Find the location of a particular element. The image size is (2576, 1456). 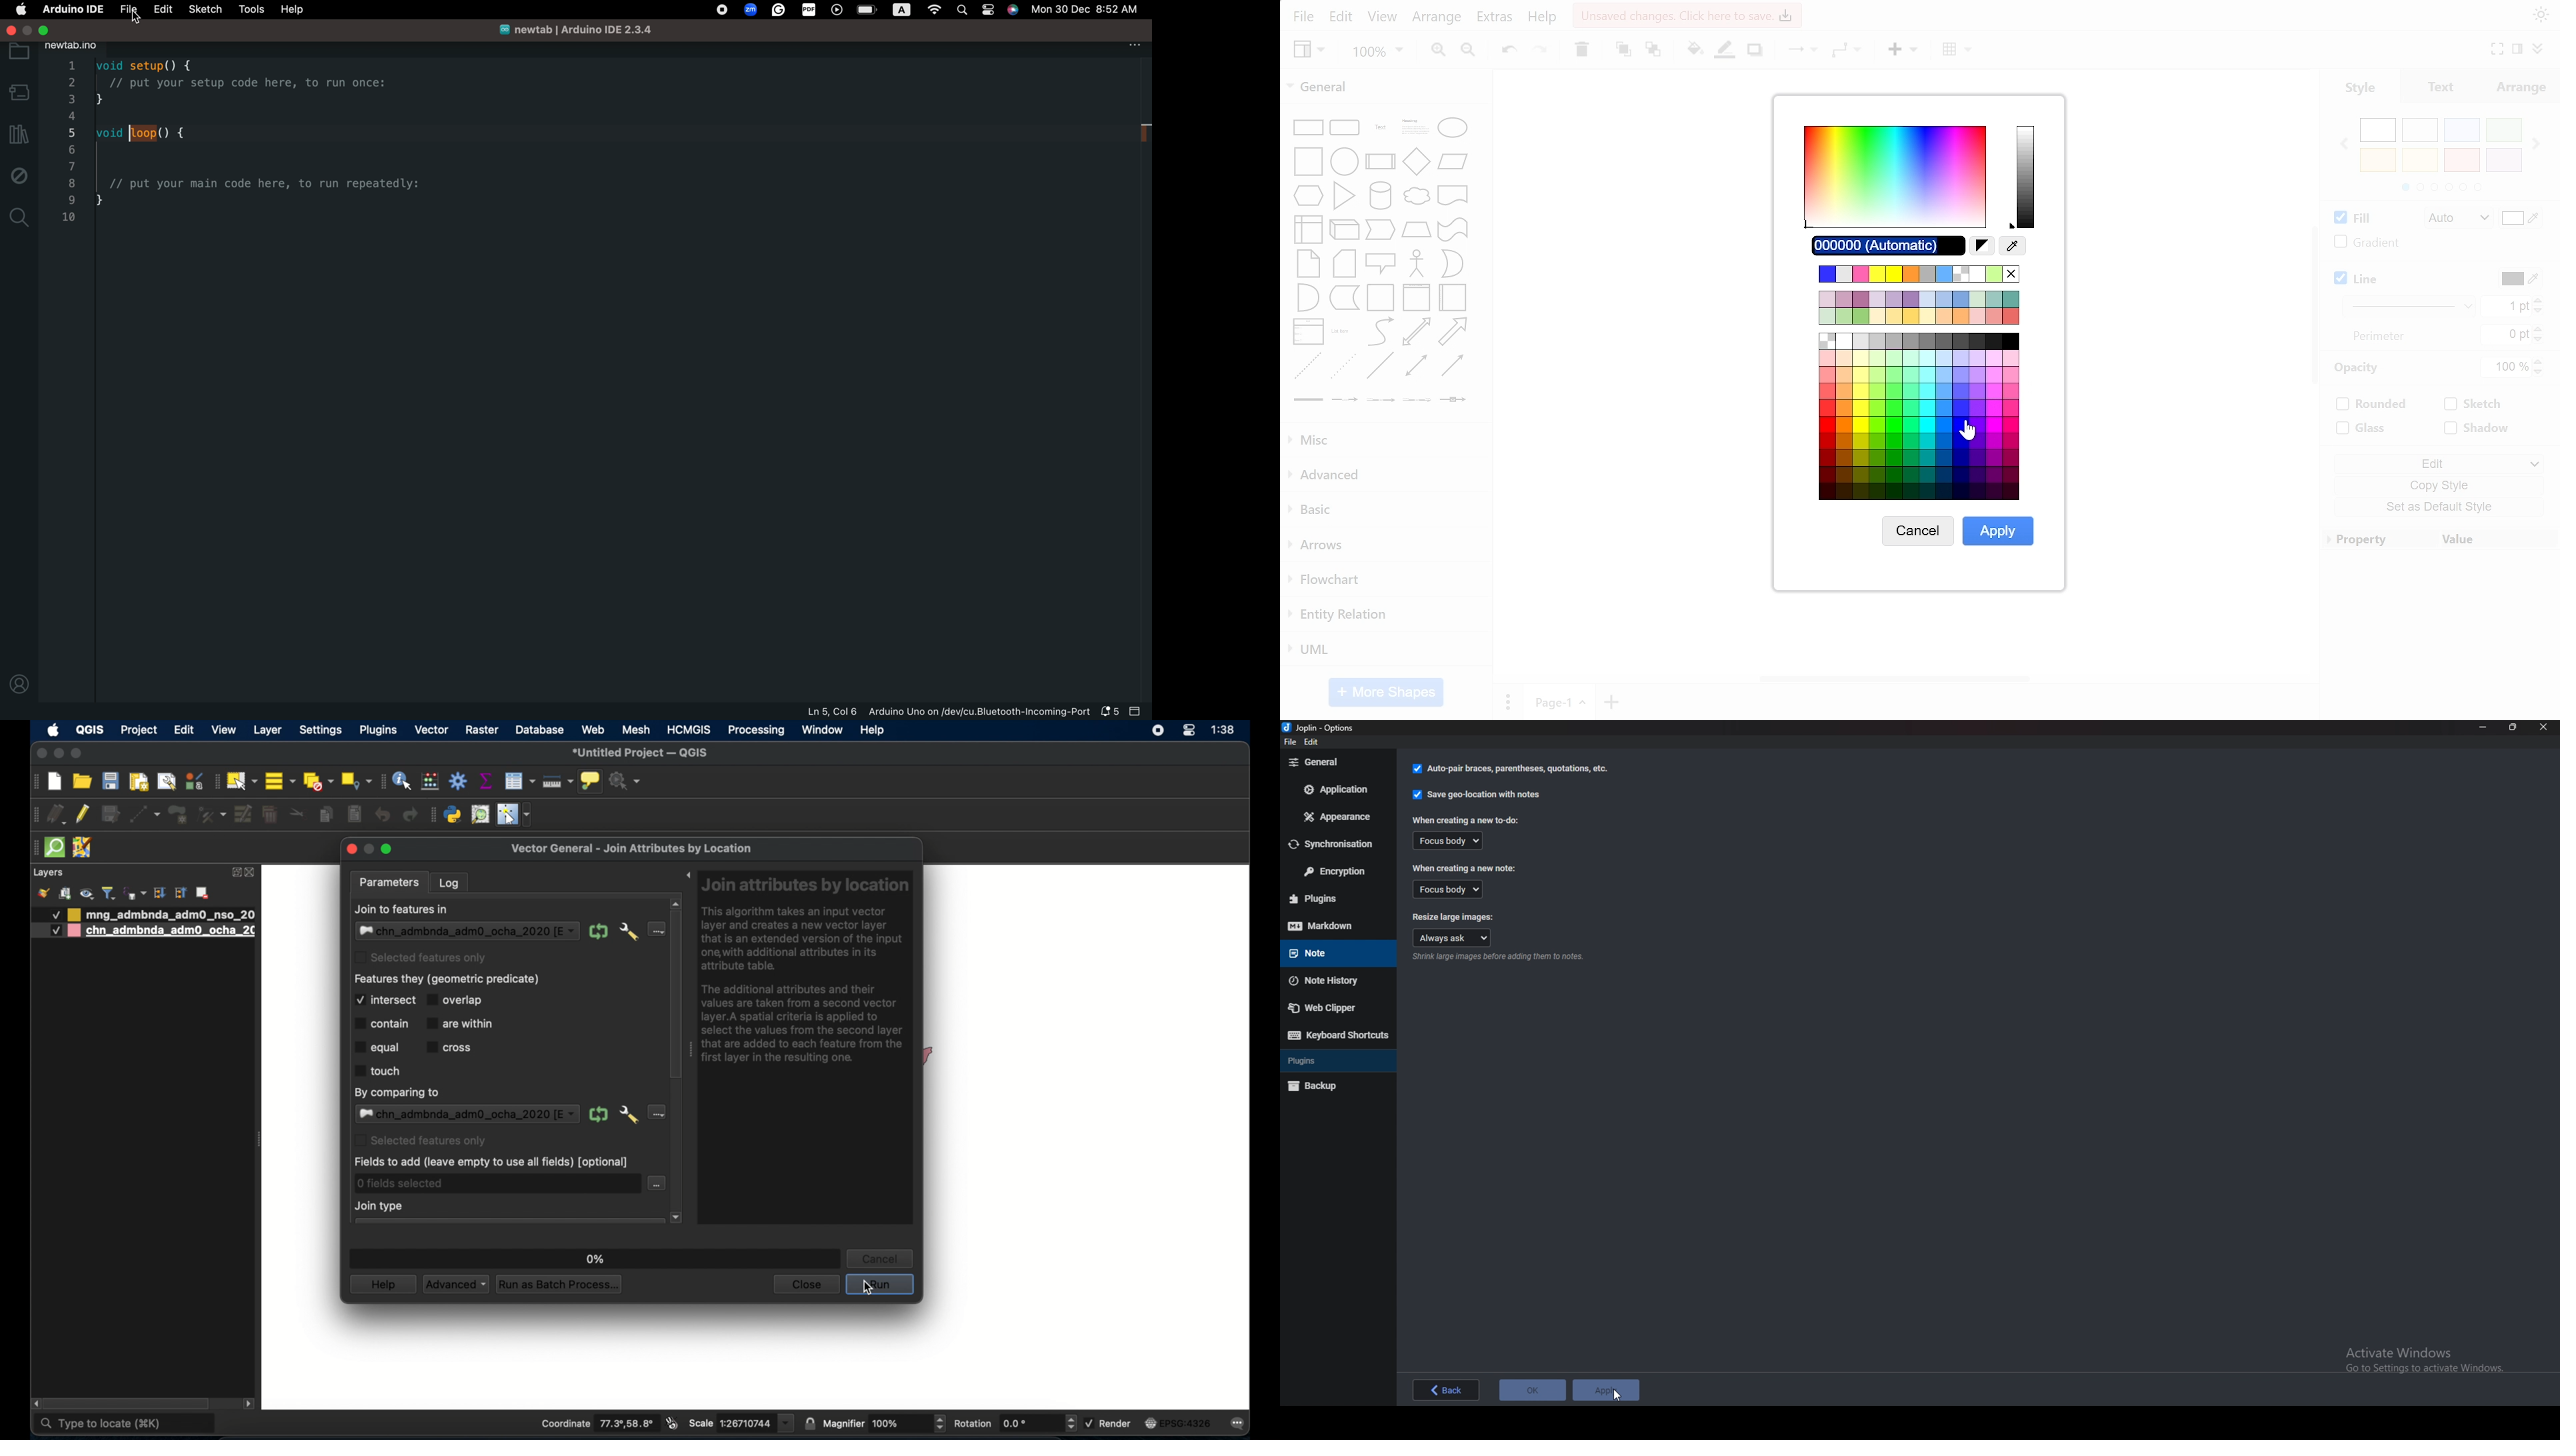

Application is located at coordinates (1337, 789).